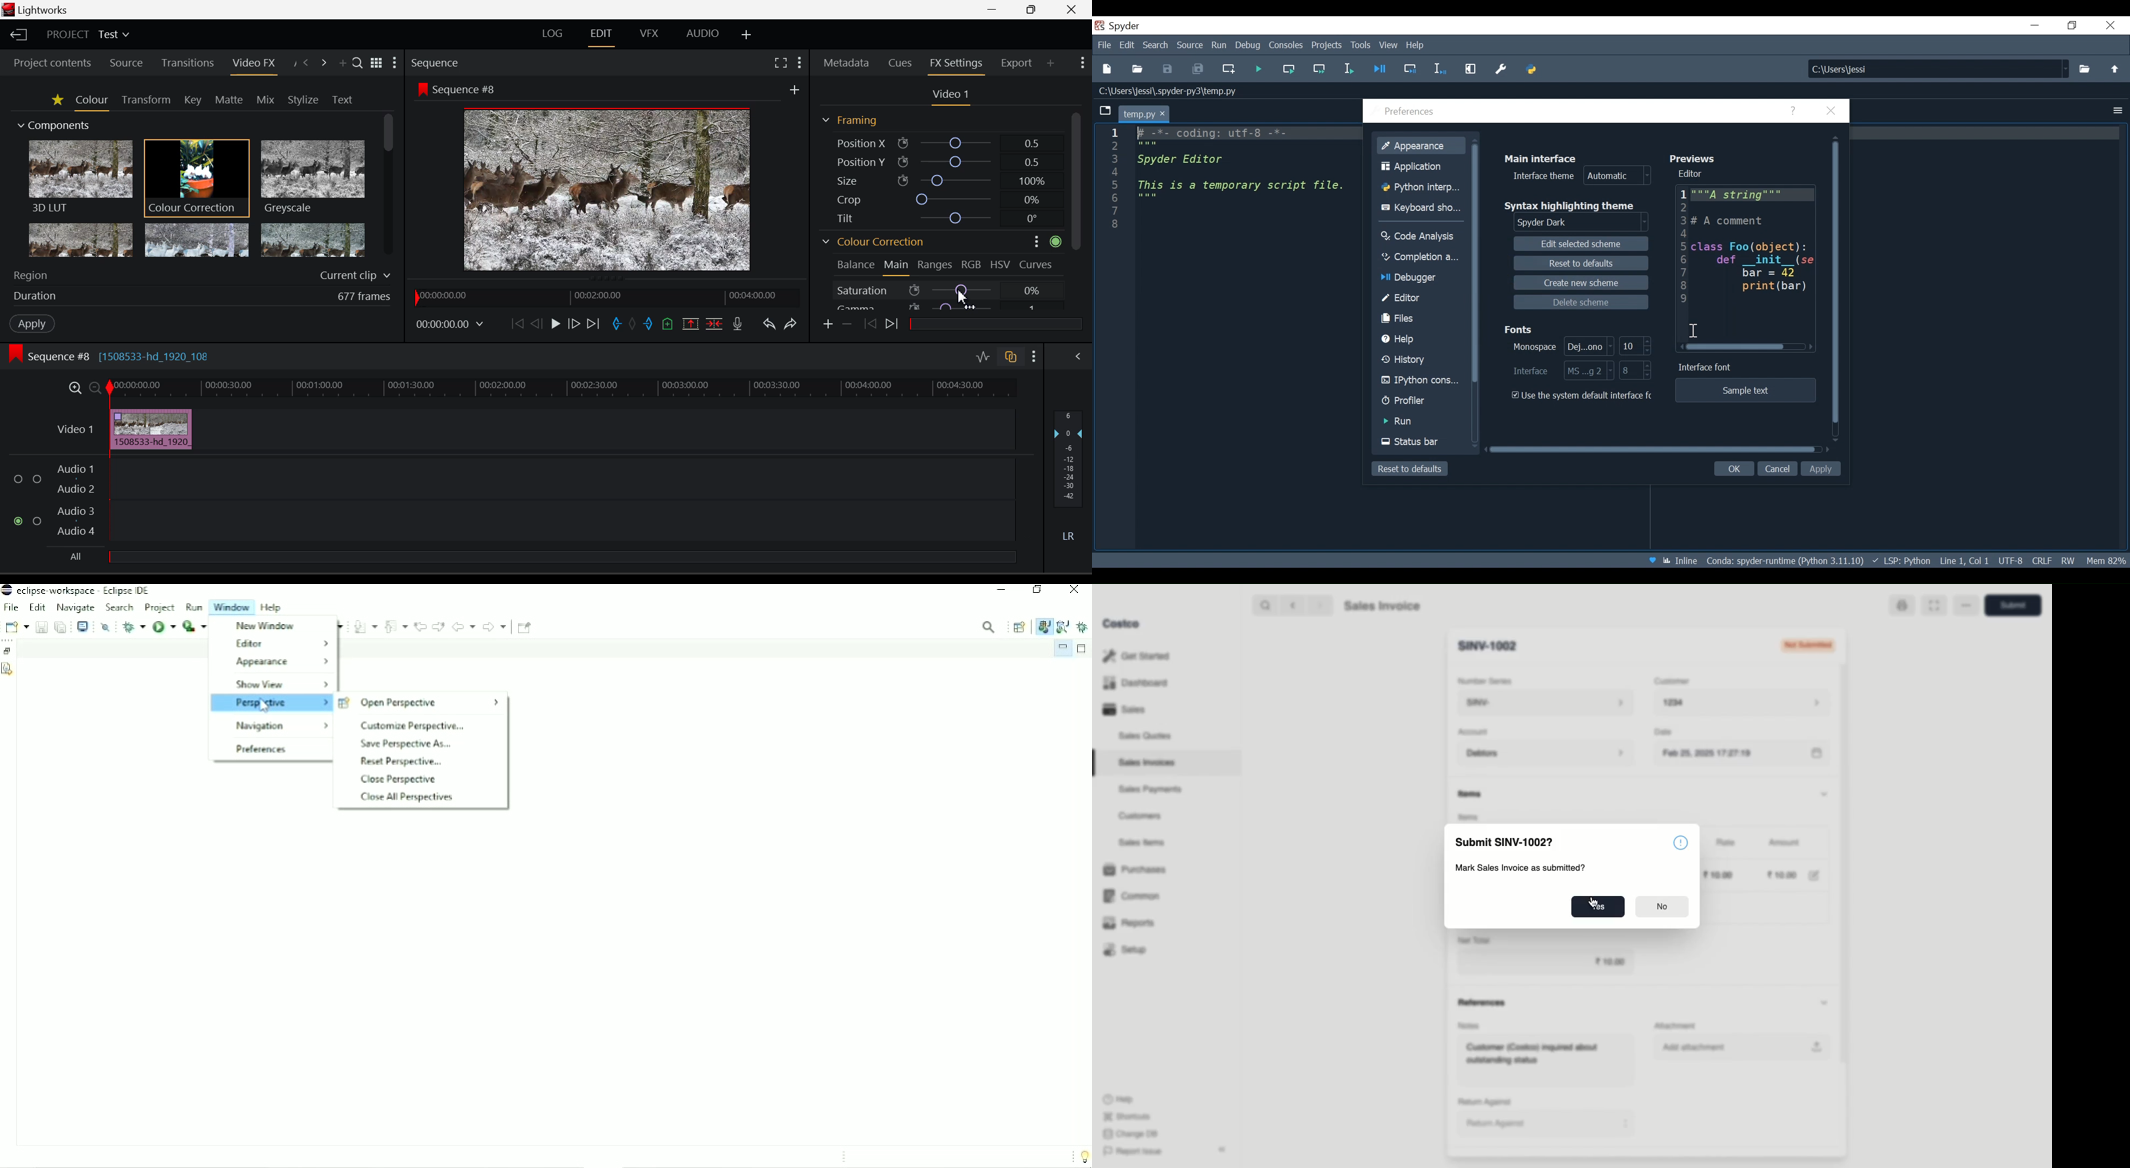 This screenshot has height=1176, width=2156. I want to click on Audio 3, so click(76, 512).